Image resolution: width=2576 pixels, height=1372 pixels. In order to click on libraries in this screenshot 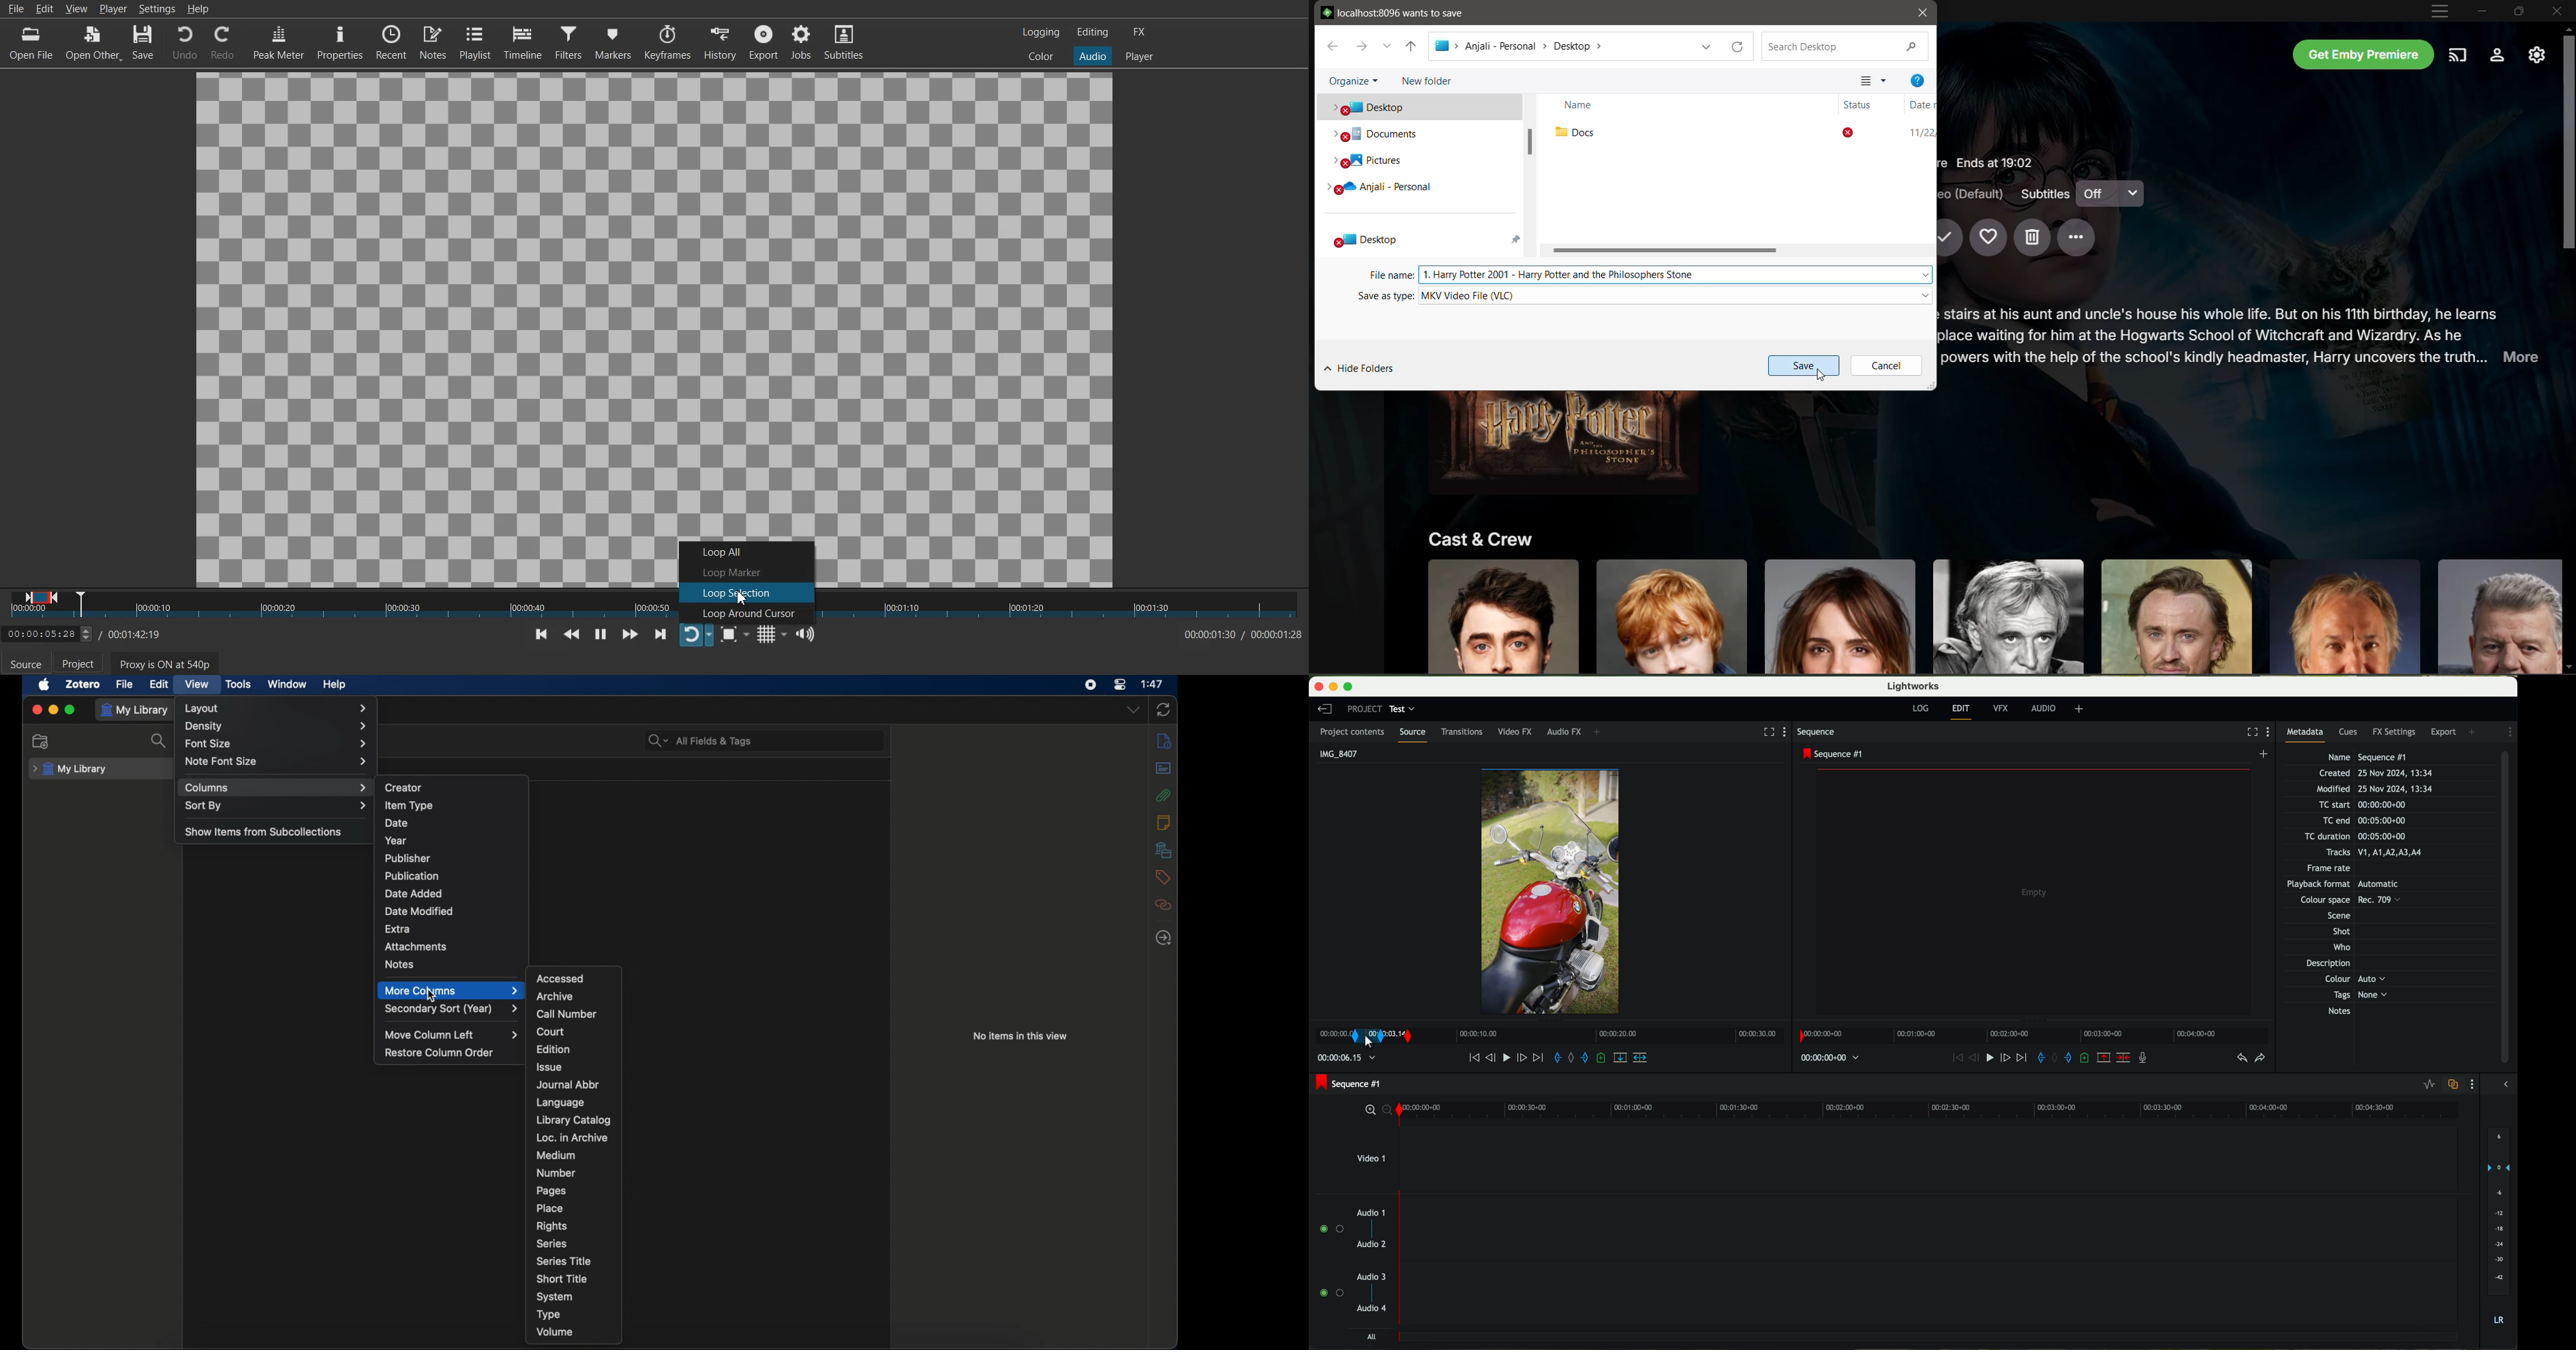, I will do `click(1163, 849)`.